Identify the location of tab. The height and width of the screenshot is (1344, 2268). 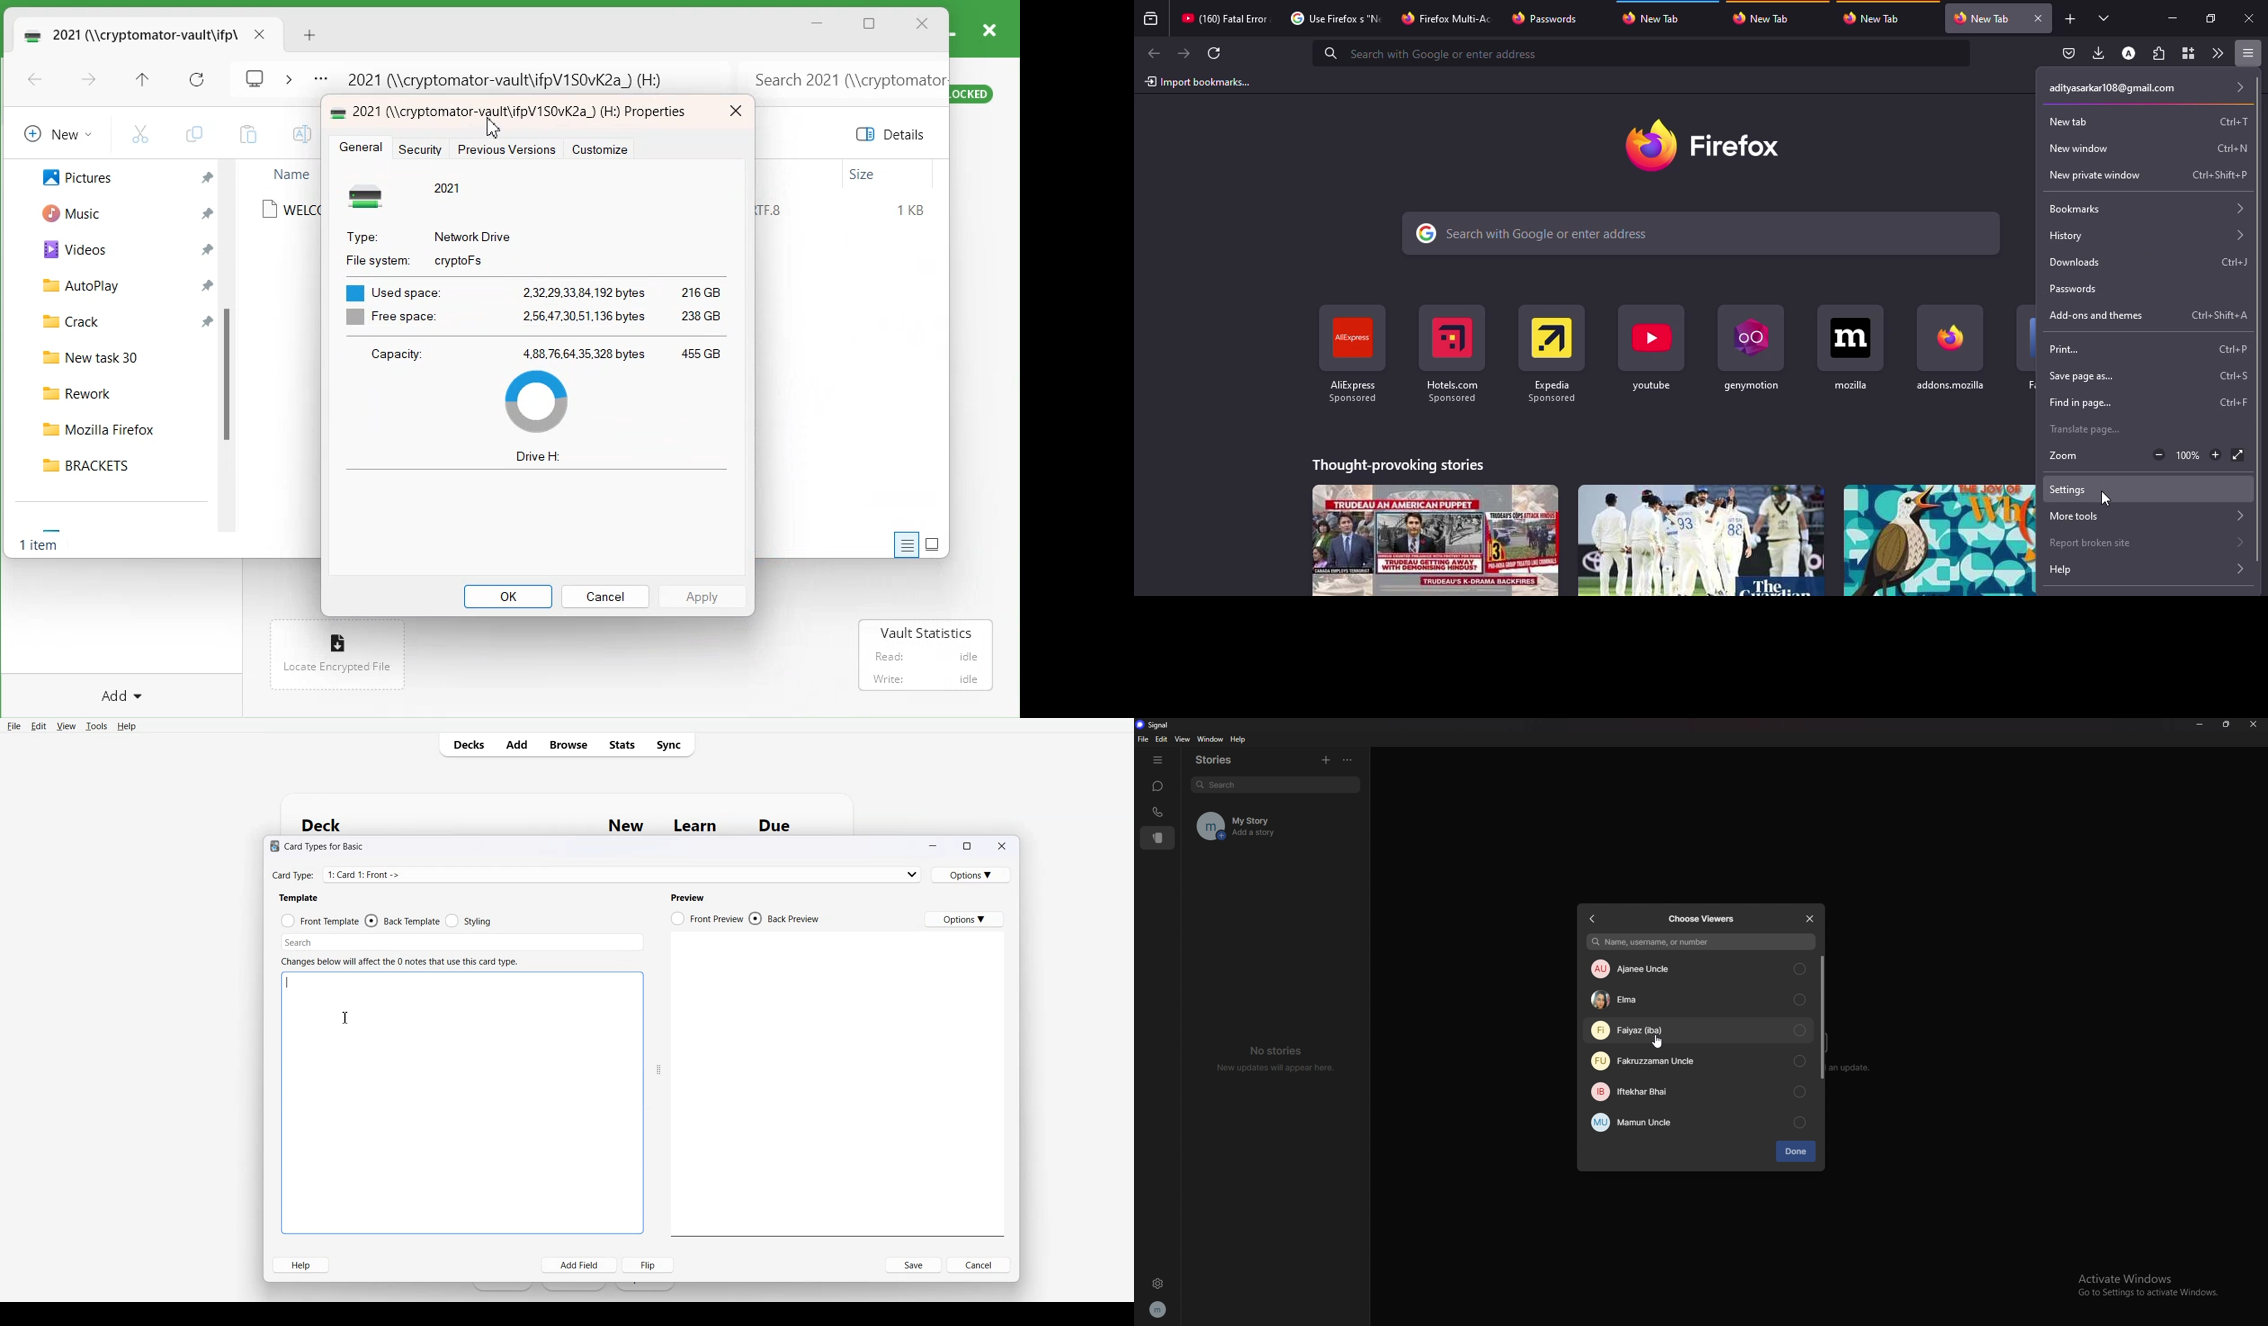
(1449, 17).